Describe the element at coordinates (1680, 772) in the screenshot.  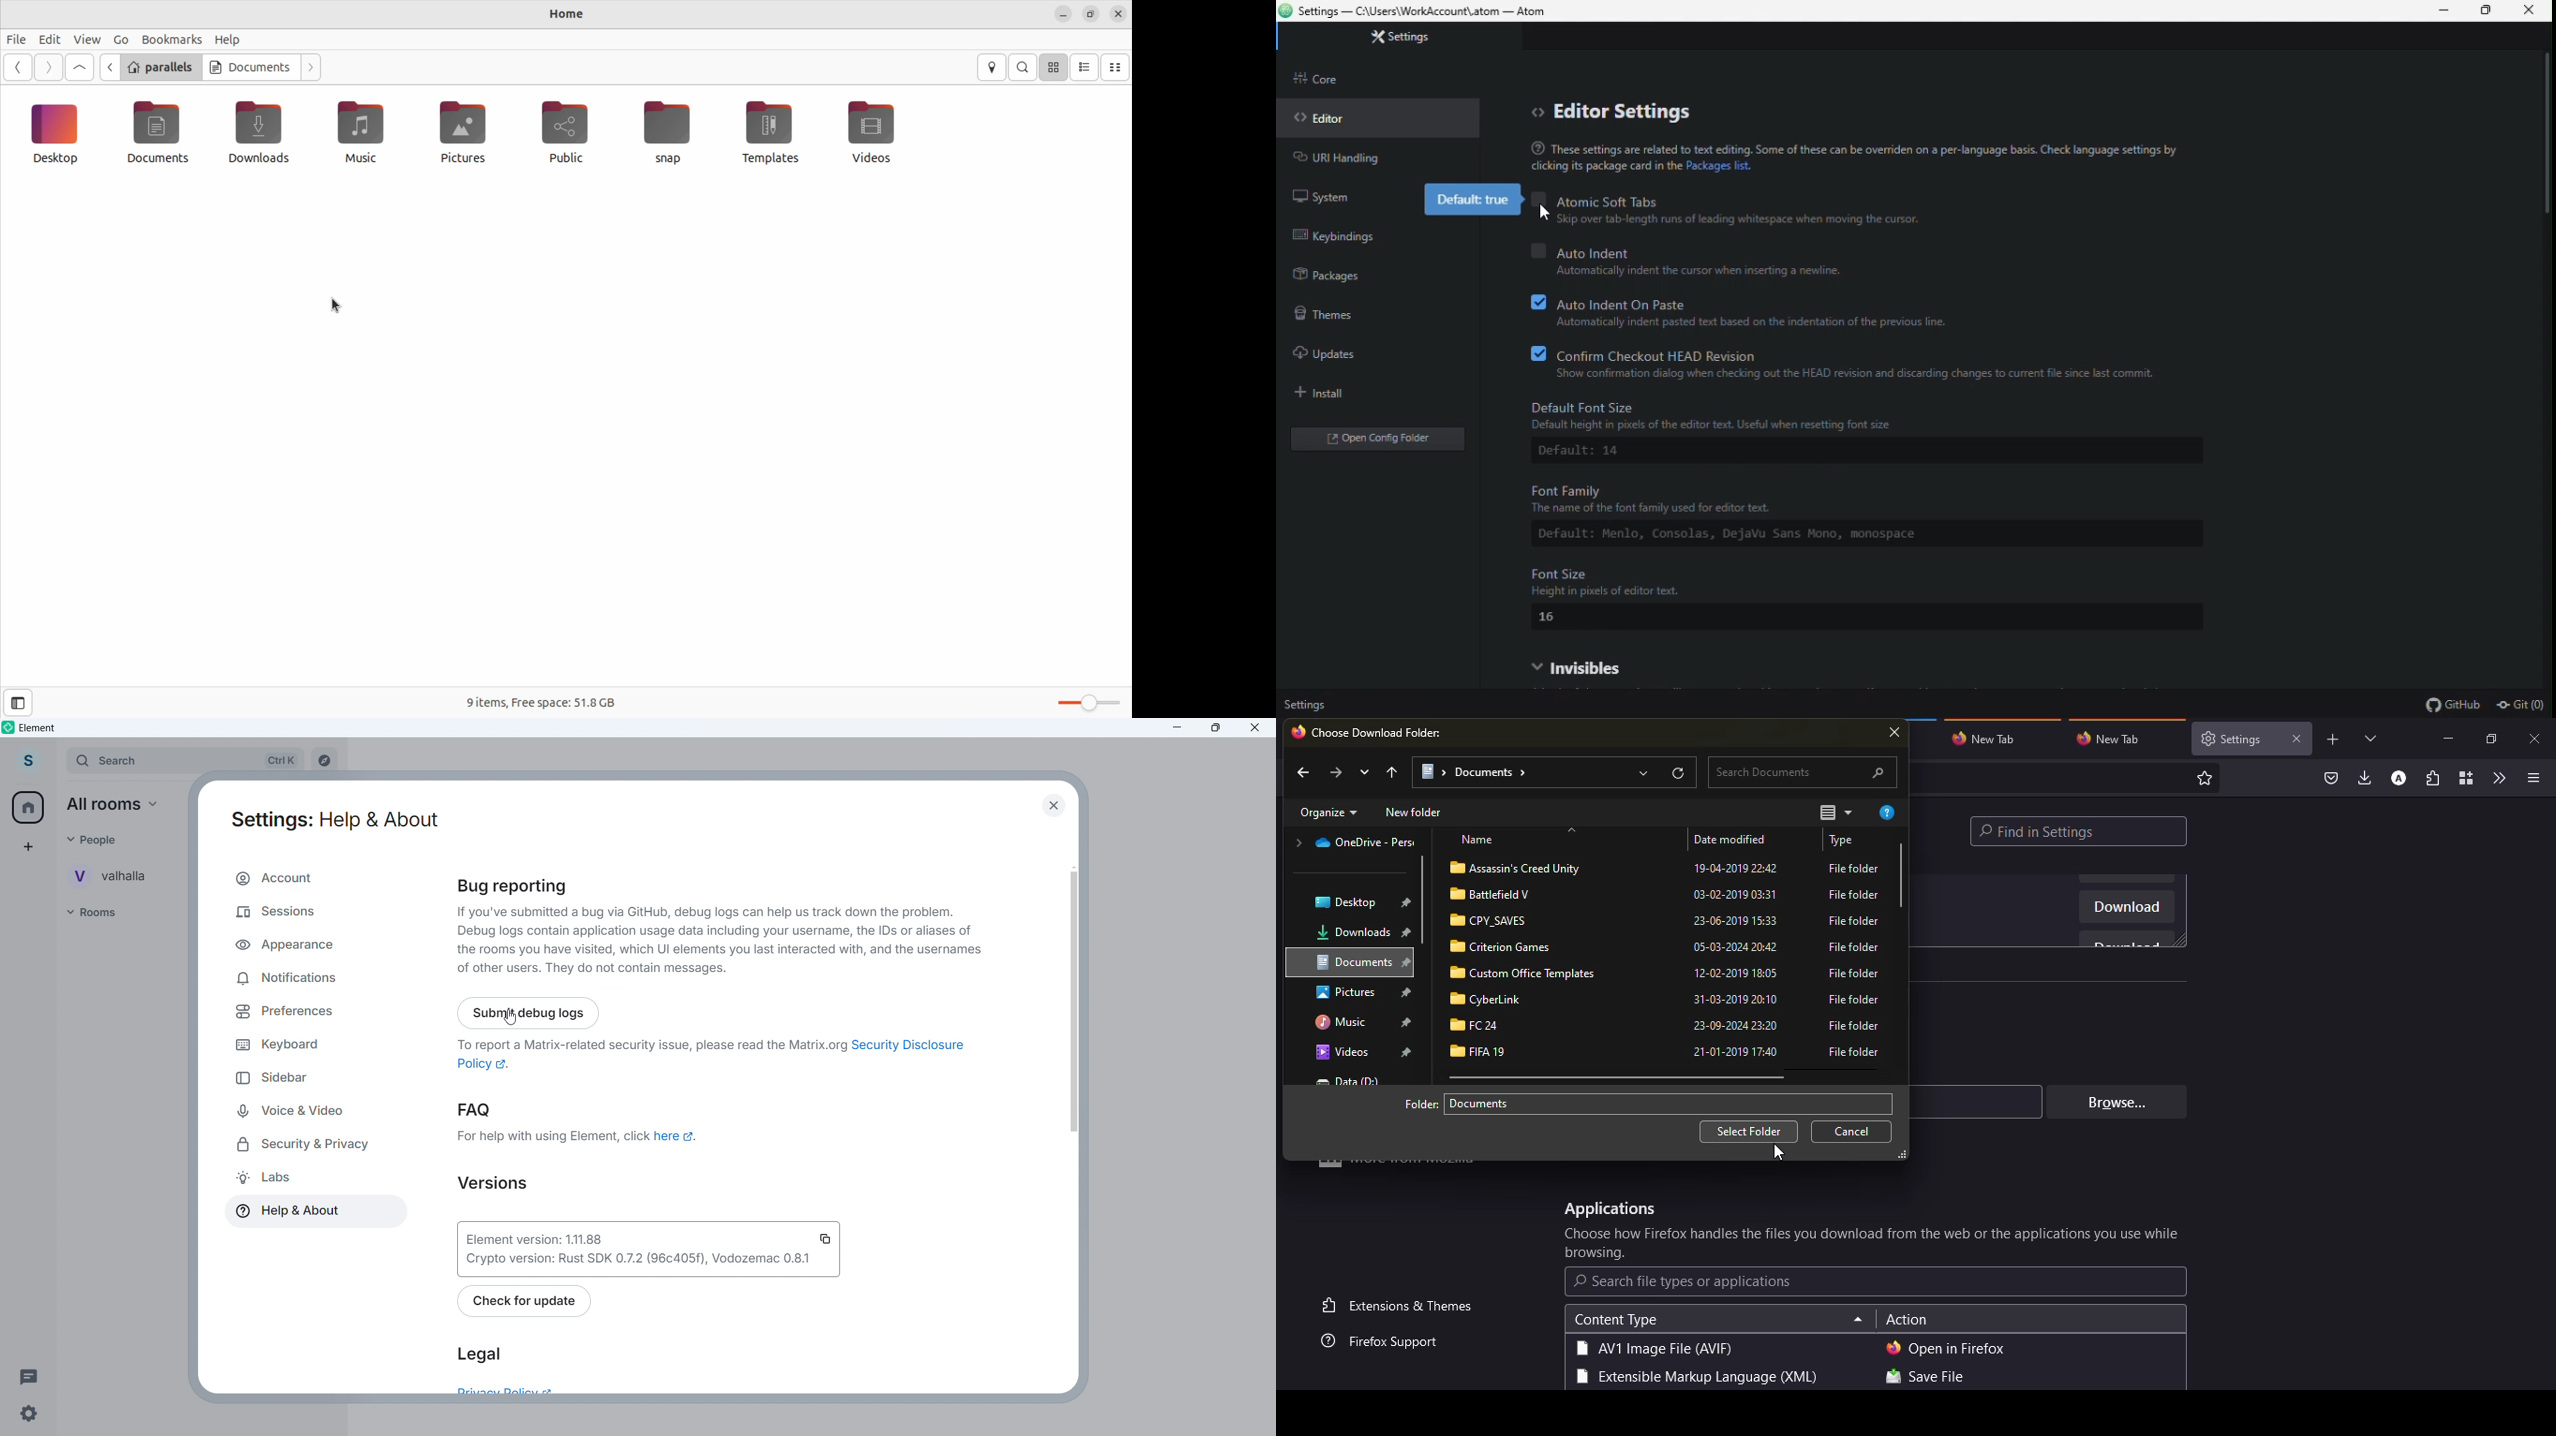
I see `refresh` at that location.